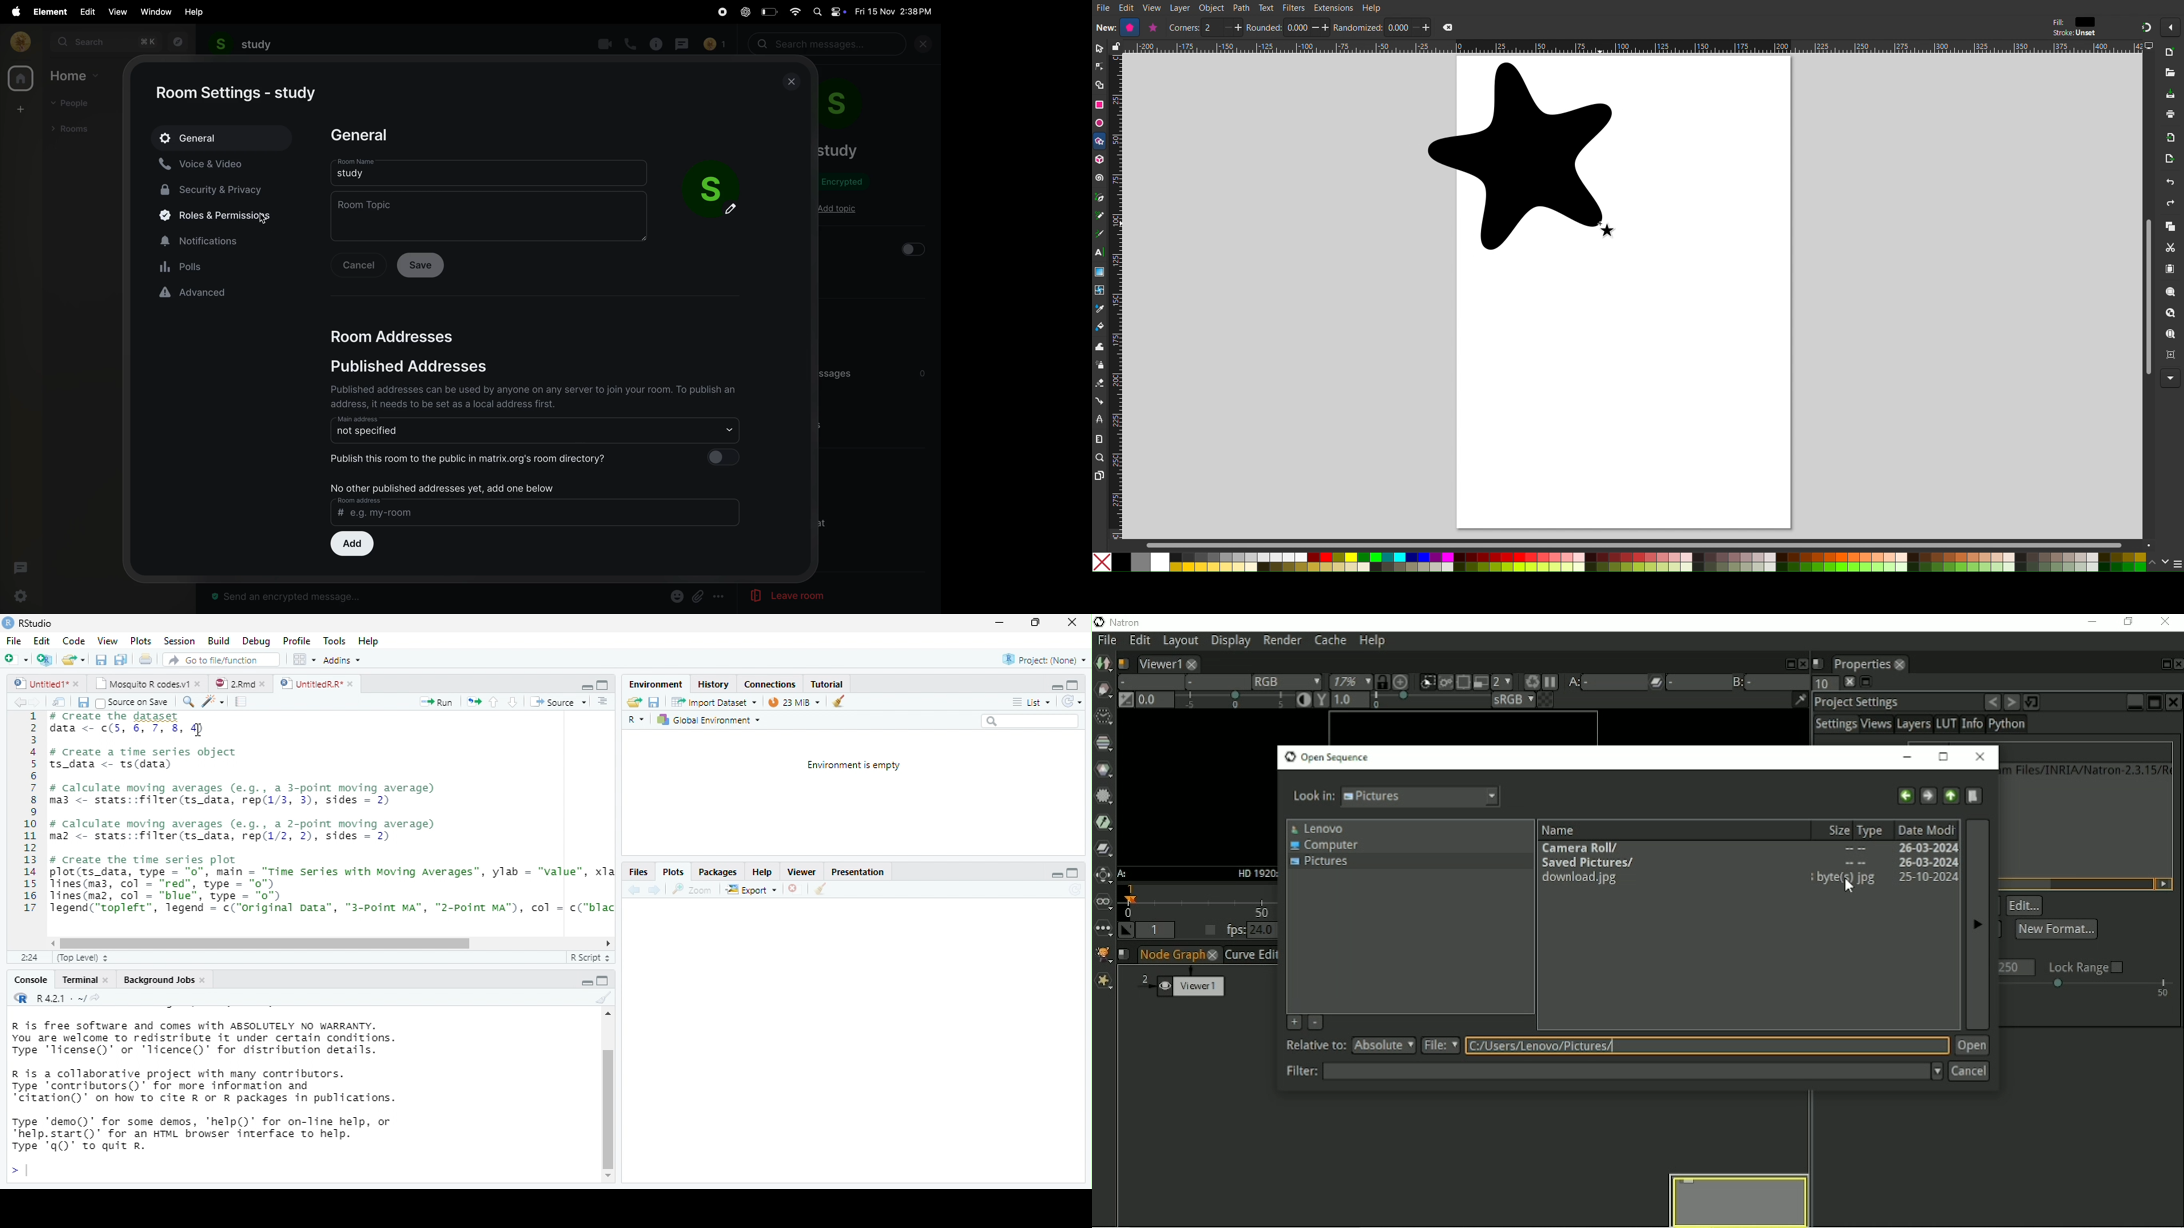 The image size is (2184, 1232). I want to click on save all open document, so click(101, 660).